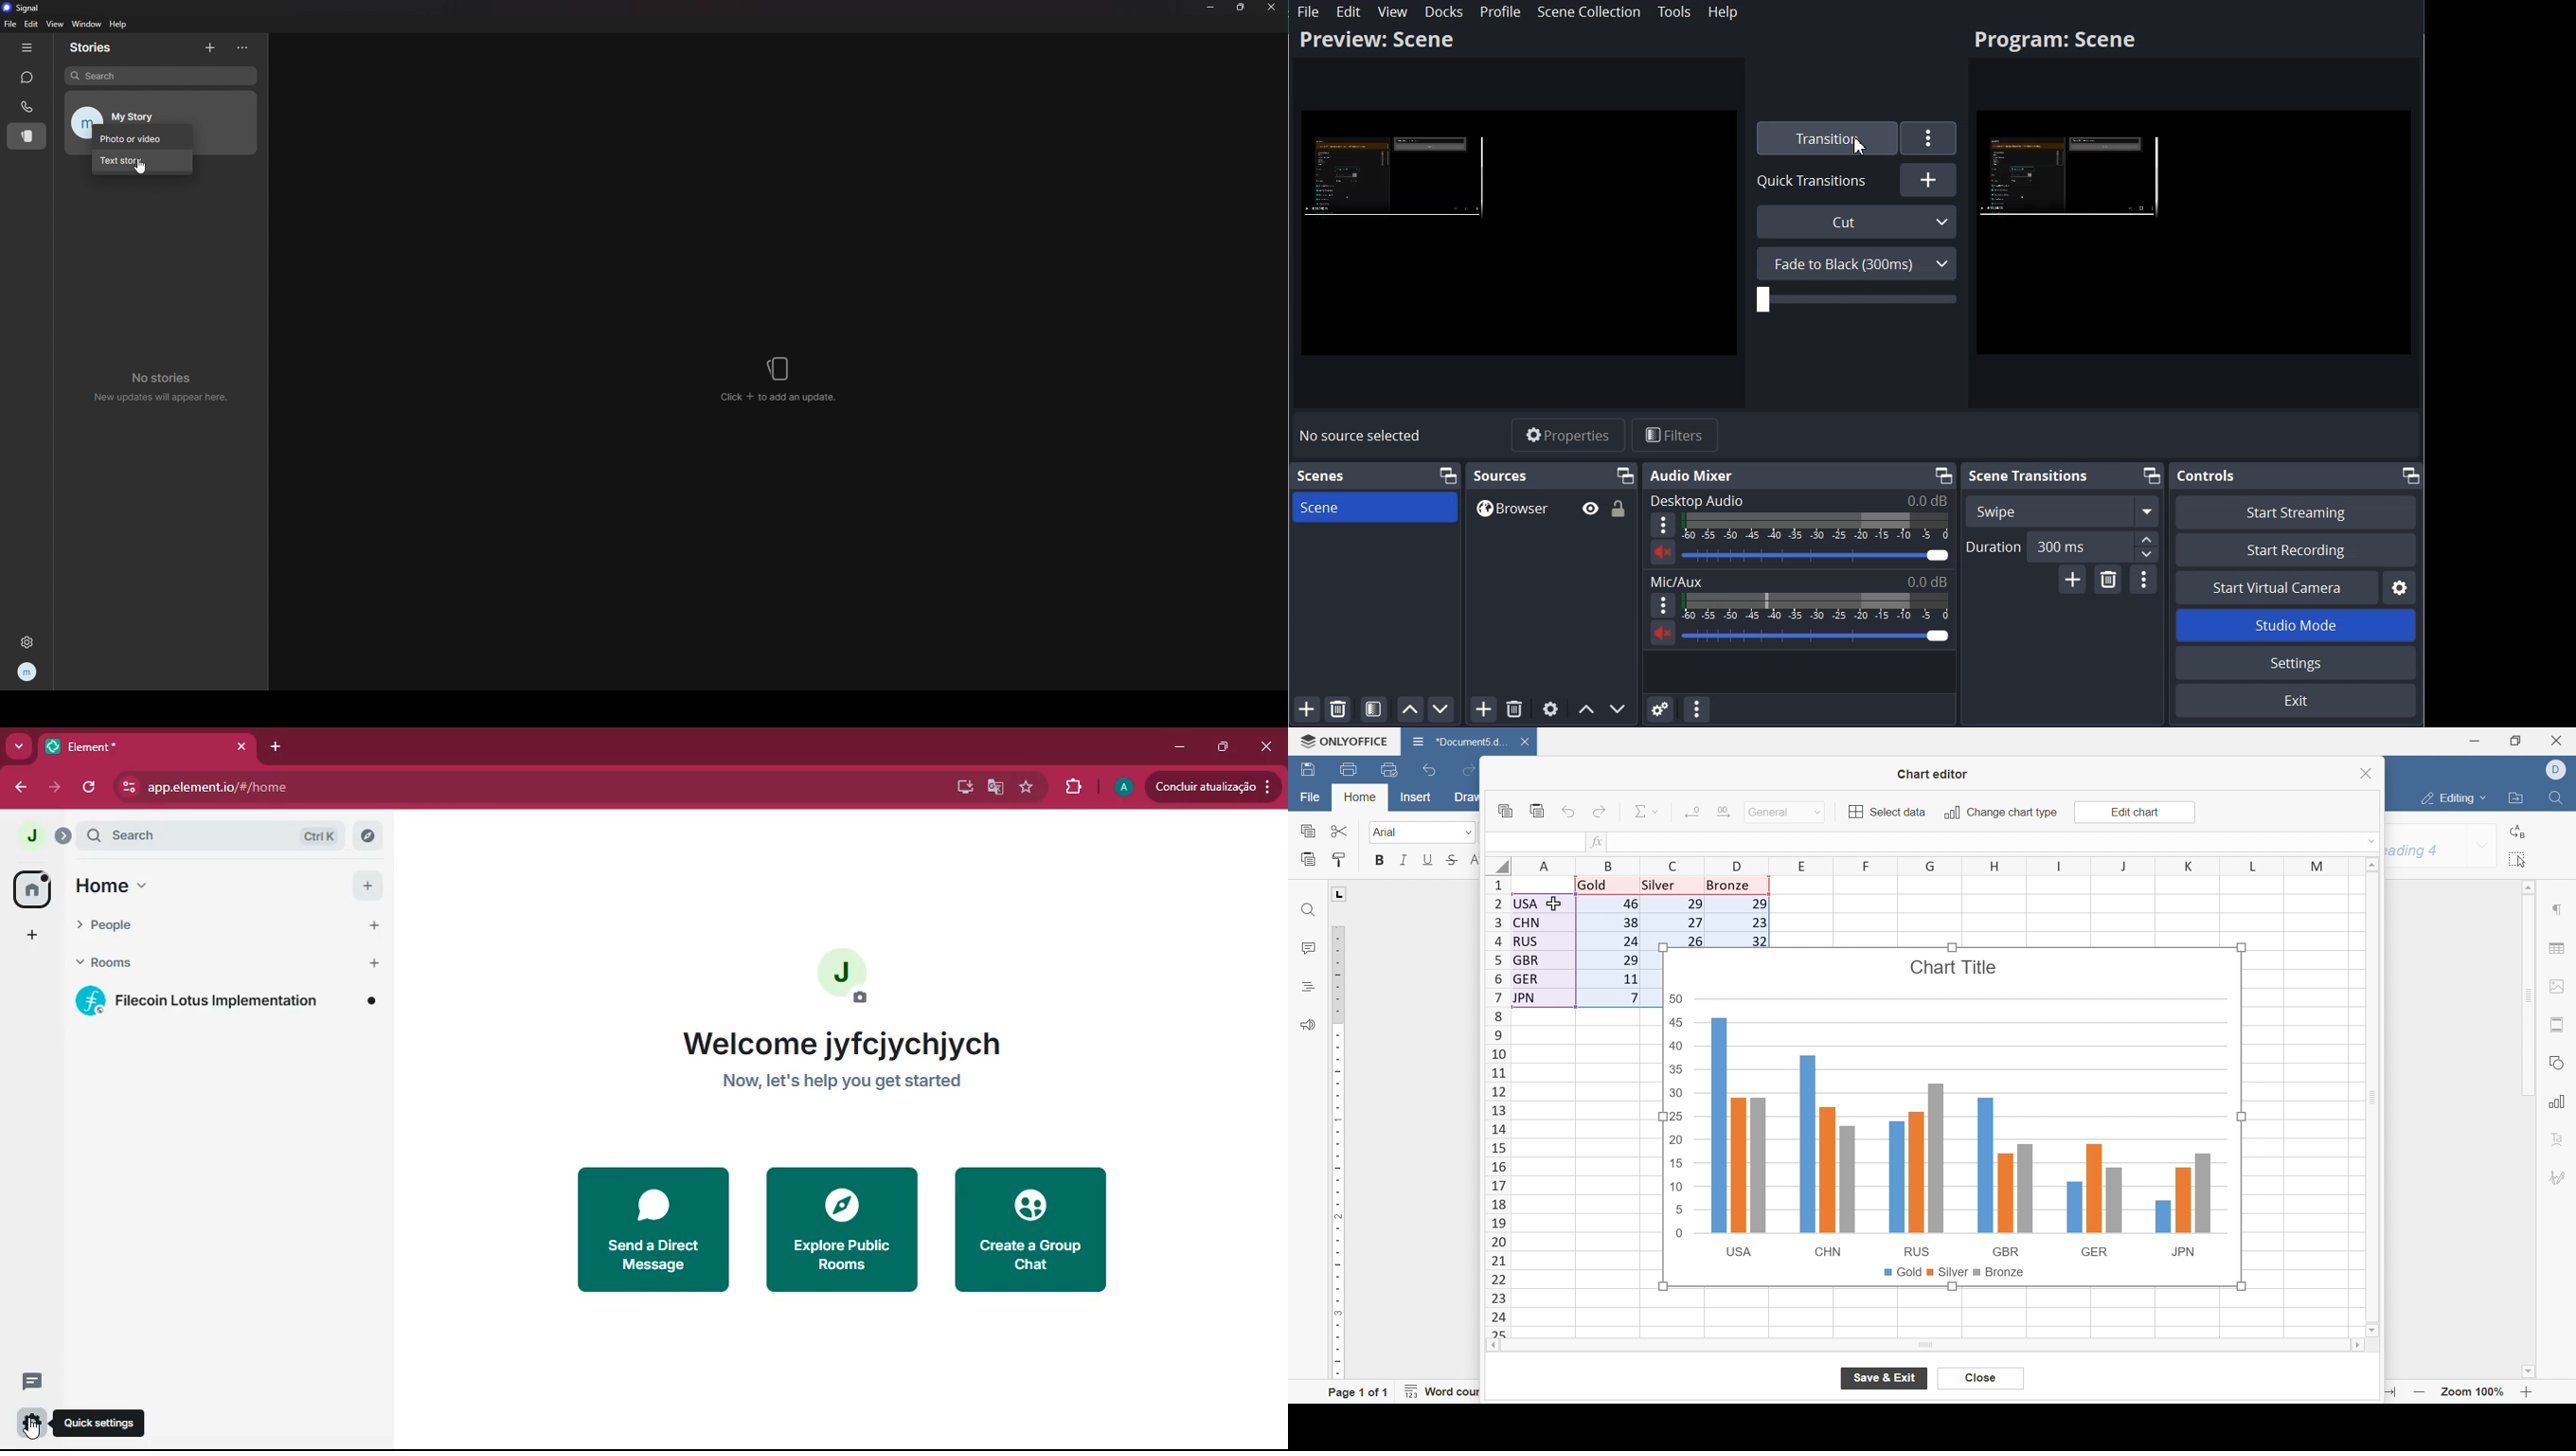 The height and width of the screenshot is (1456, 2576). What do you see at coordinates (1519, 234) in the screenshot?
I see `Preview Scene Left` at bounding box center [1519, 234].